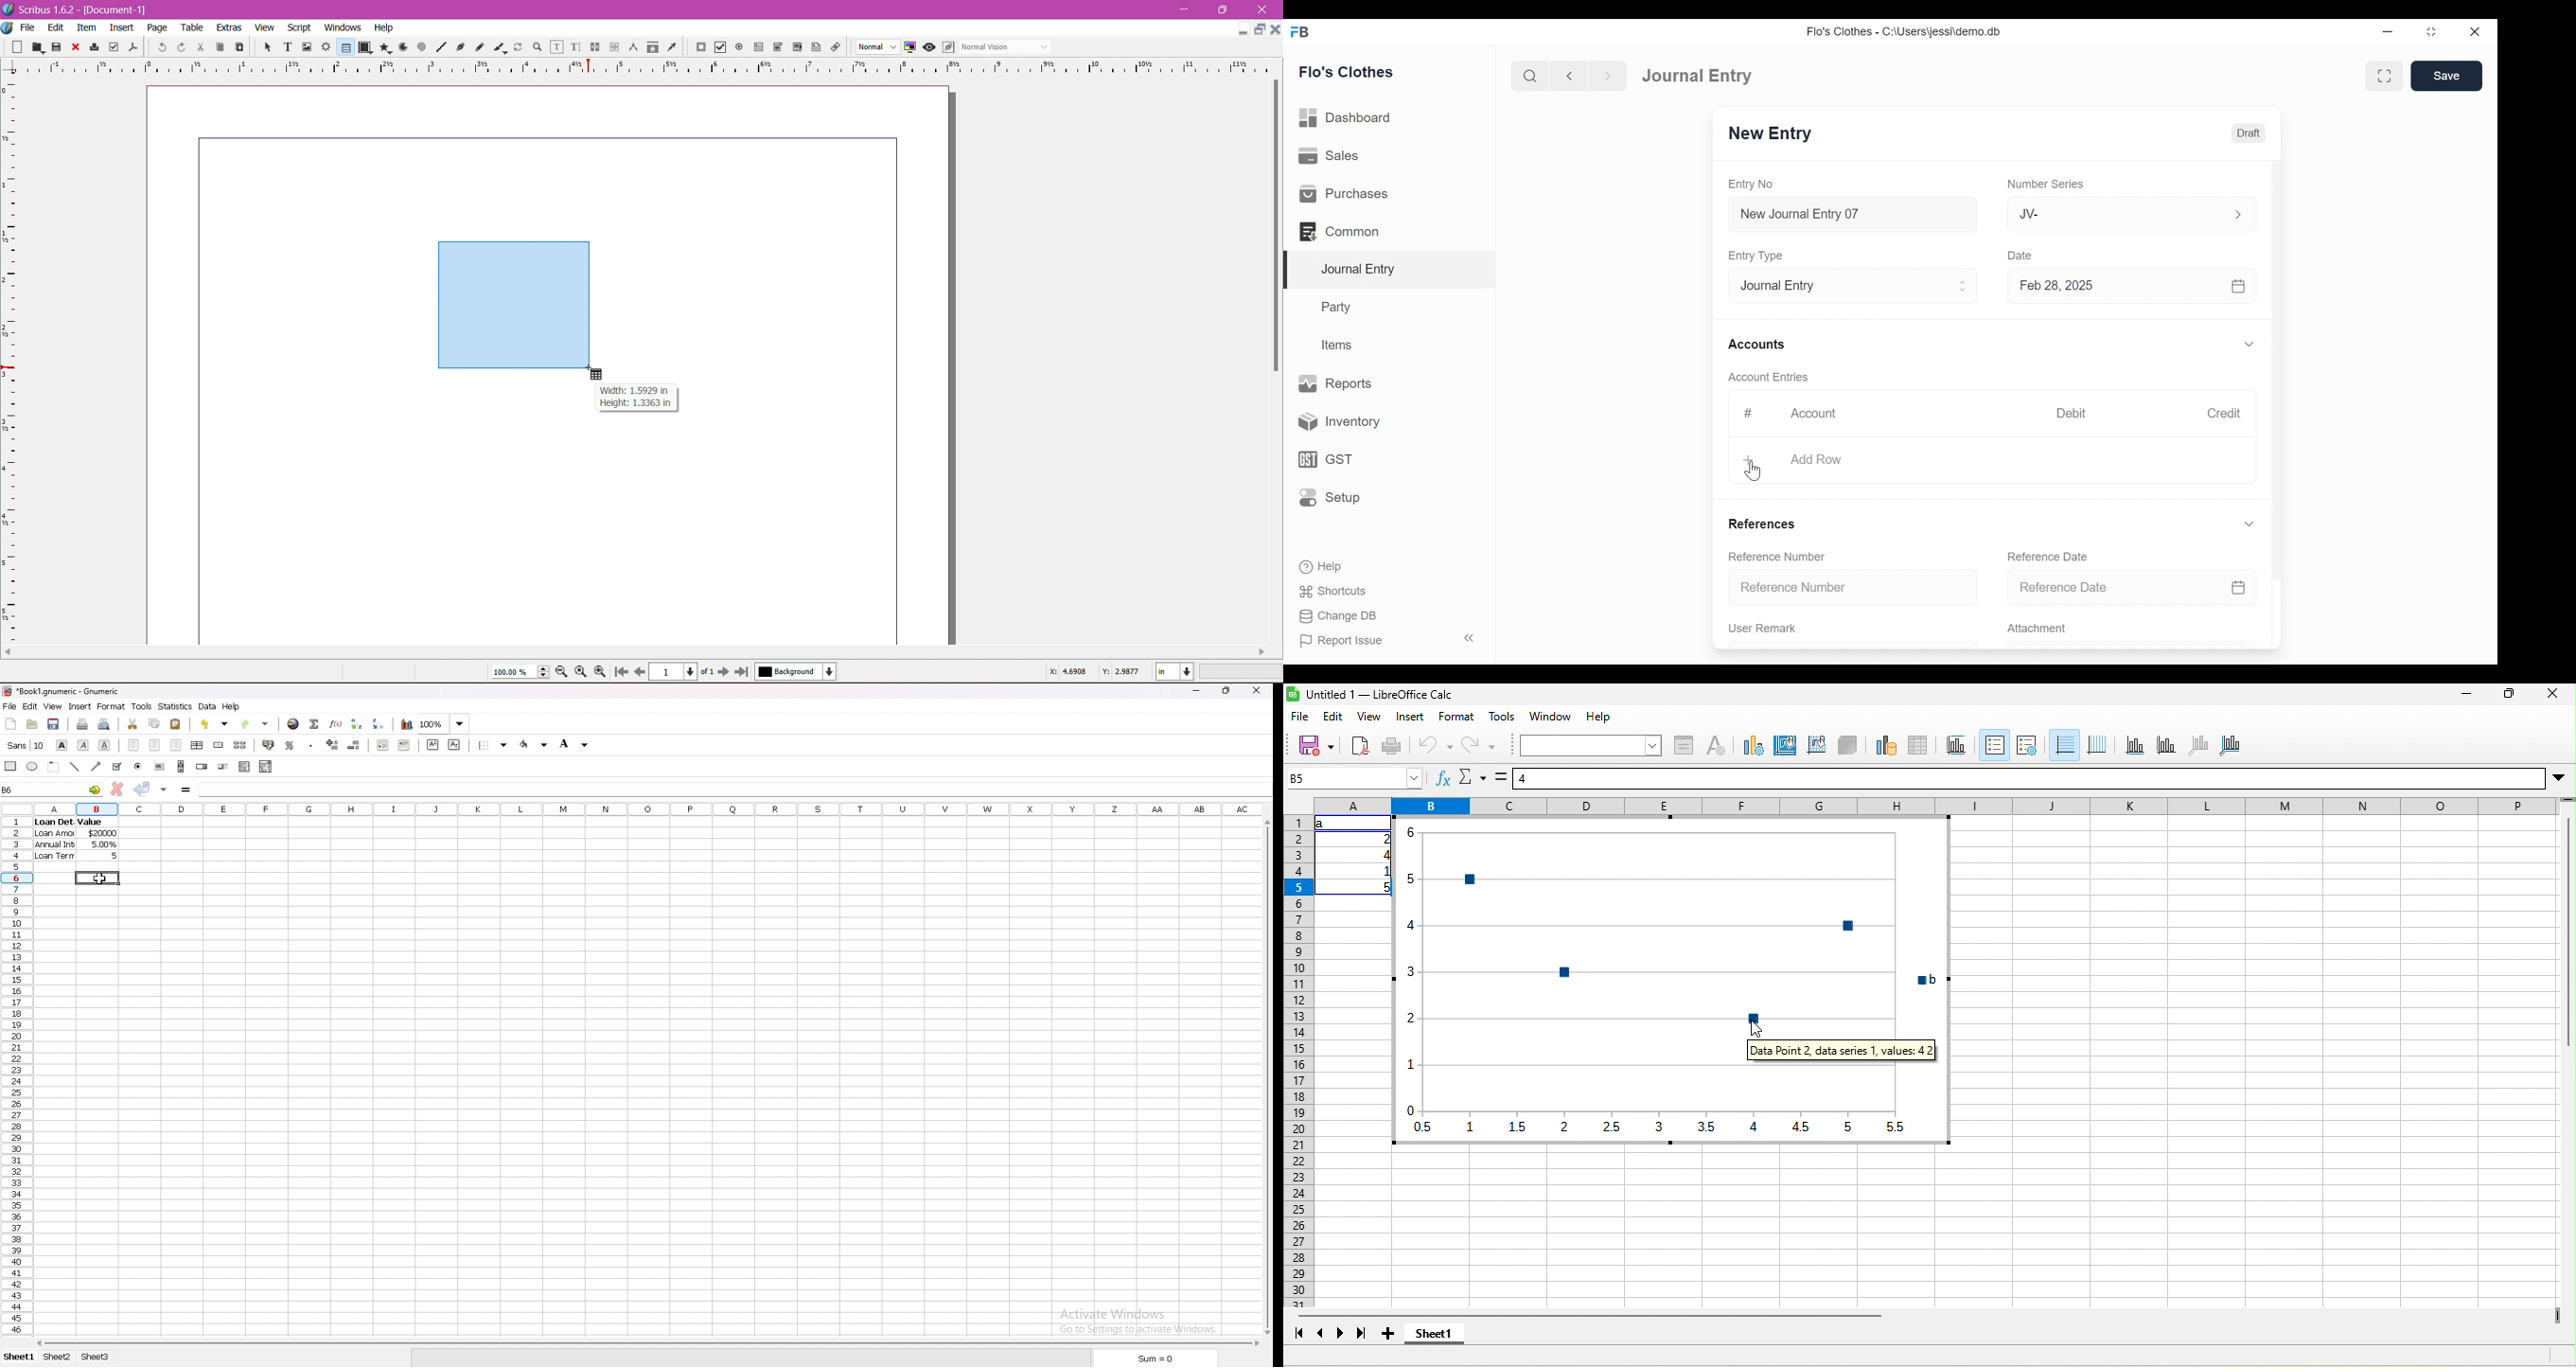  I want to click on Open, so click(39, 46).